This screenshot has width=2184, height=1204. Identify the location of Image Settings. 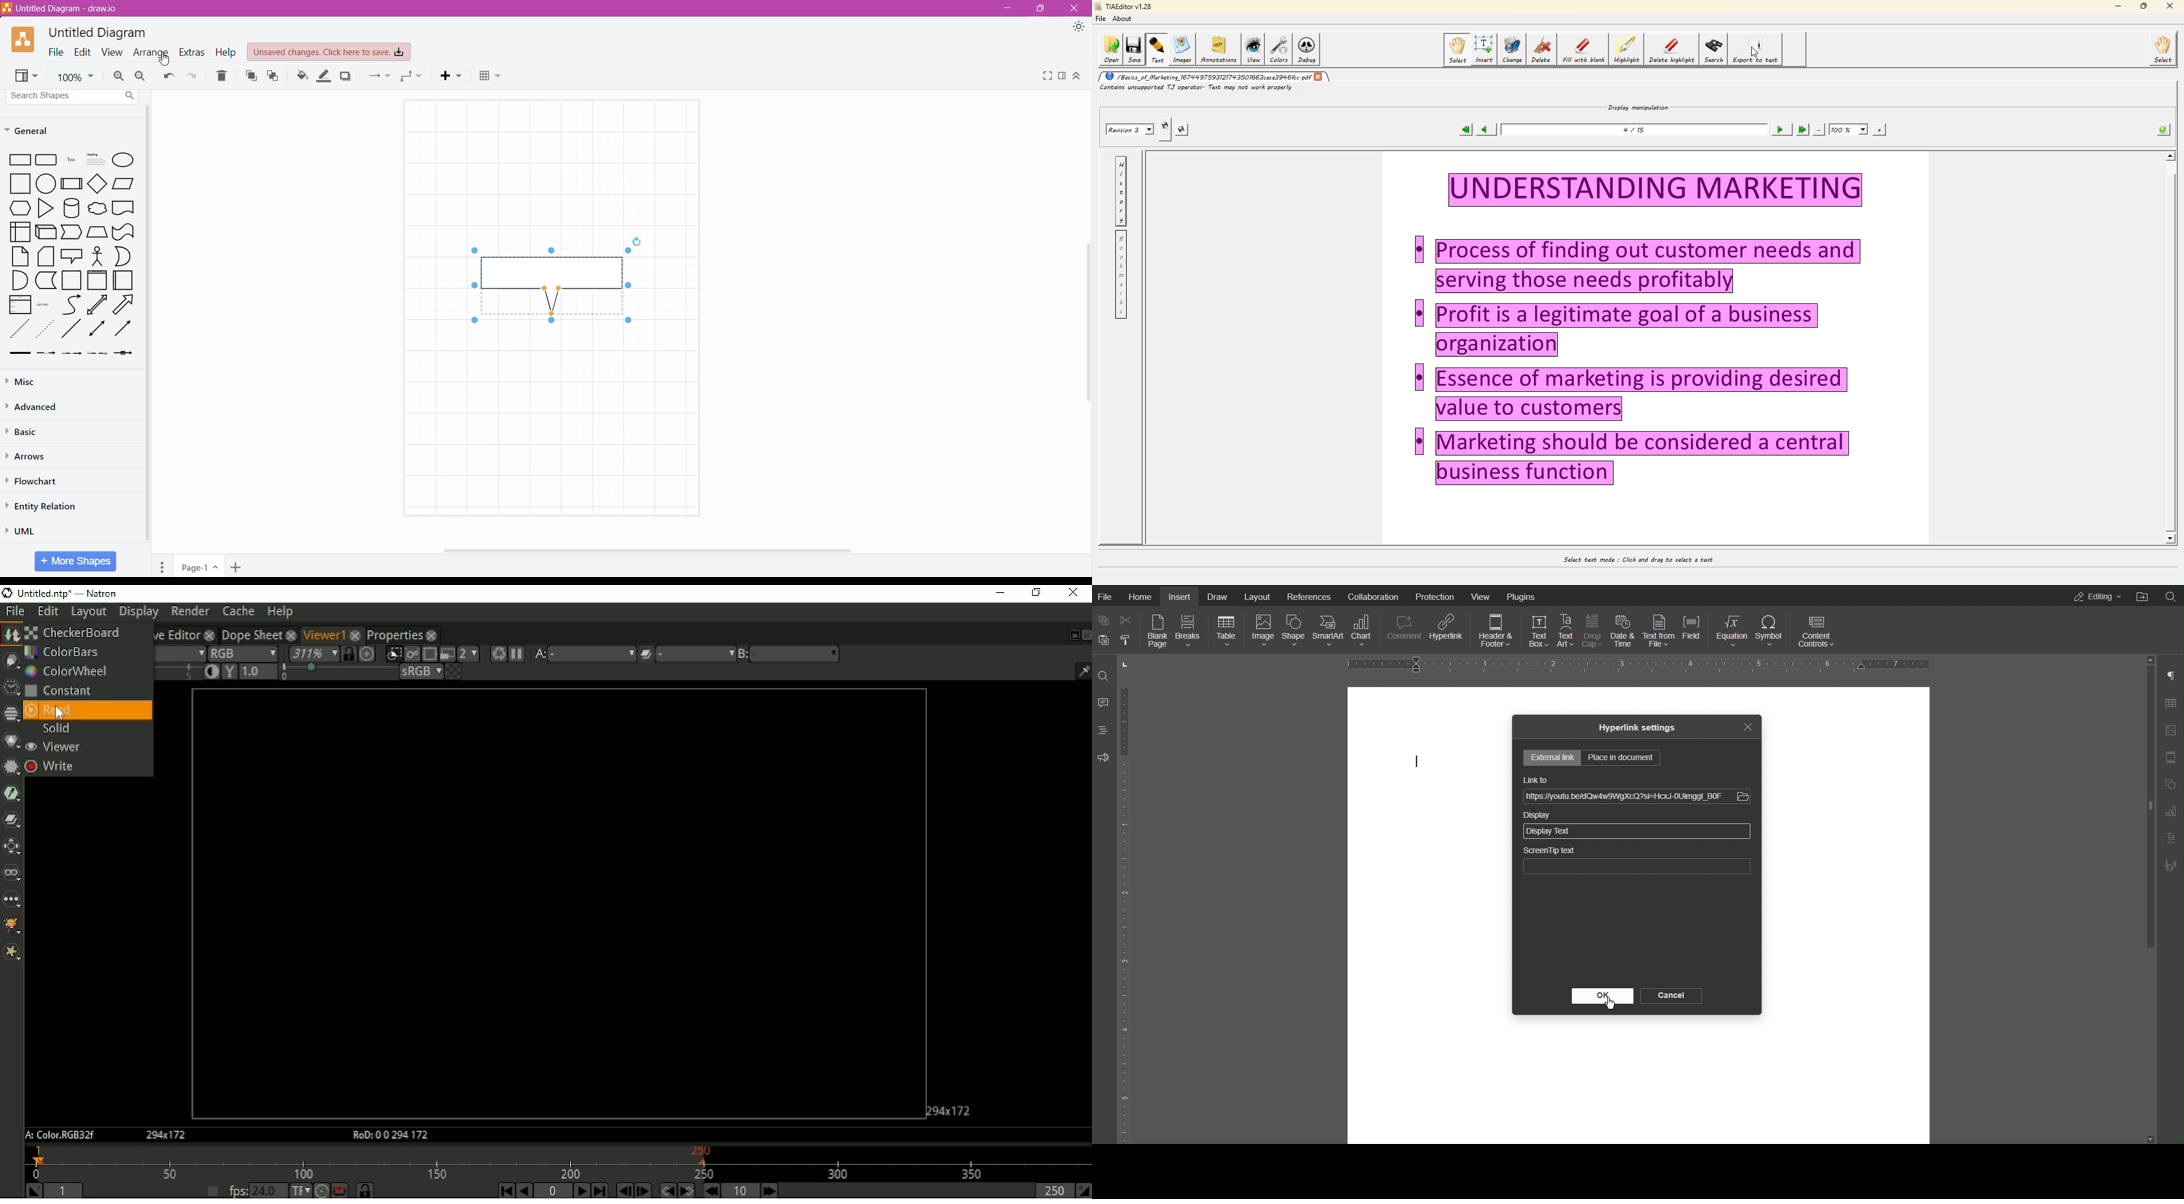
(2170, 730).